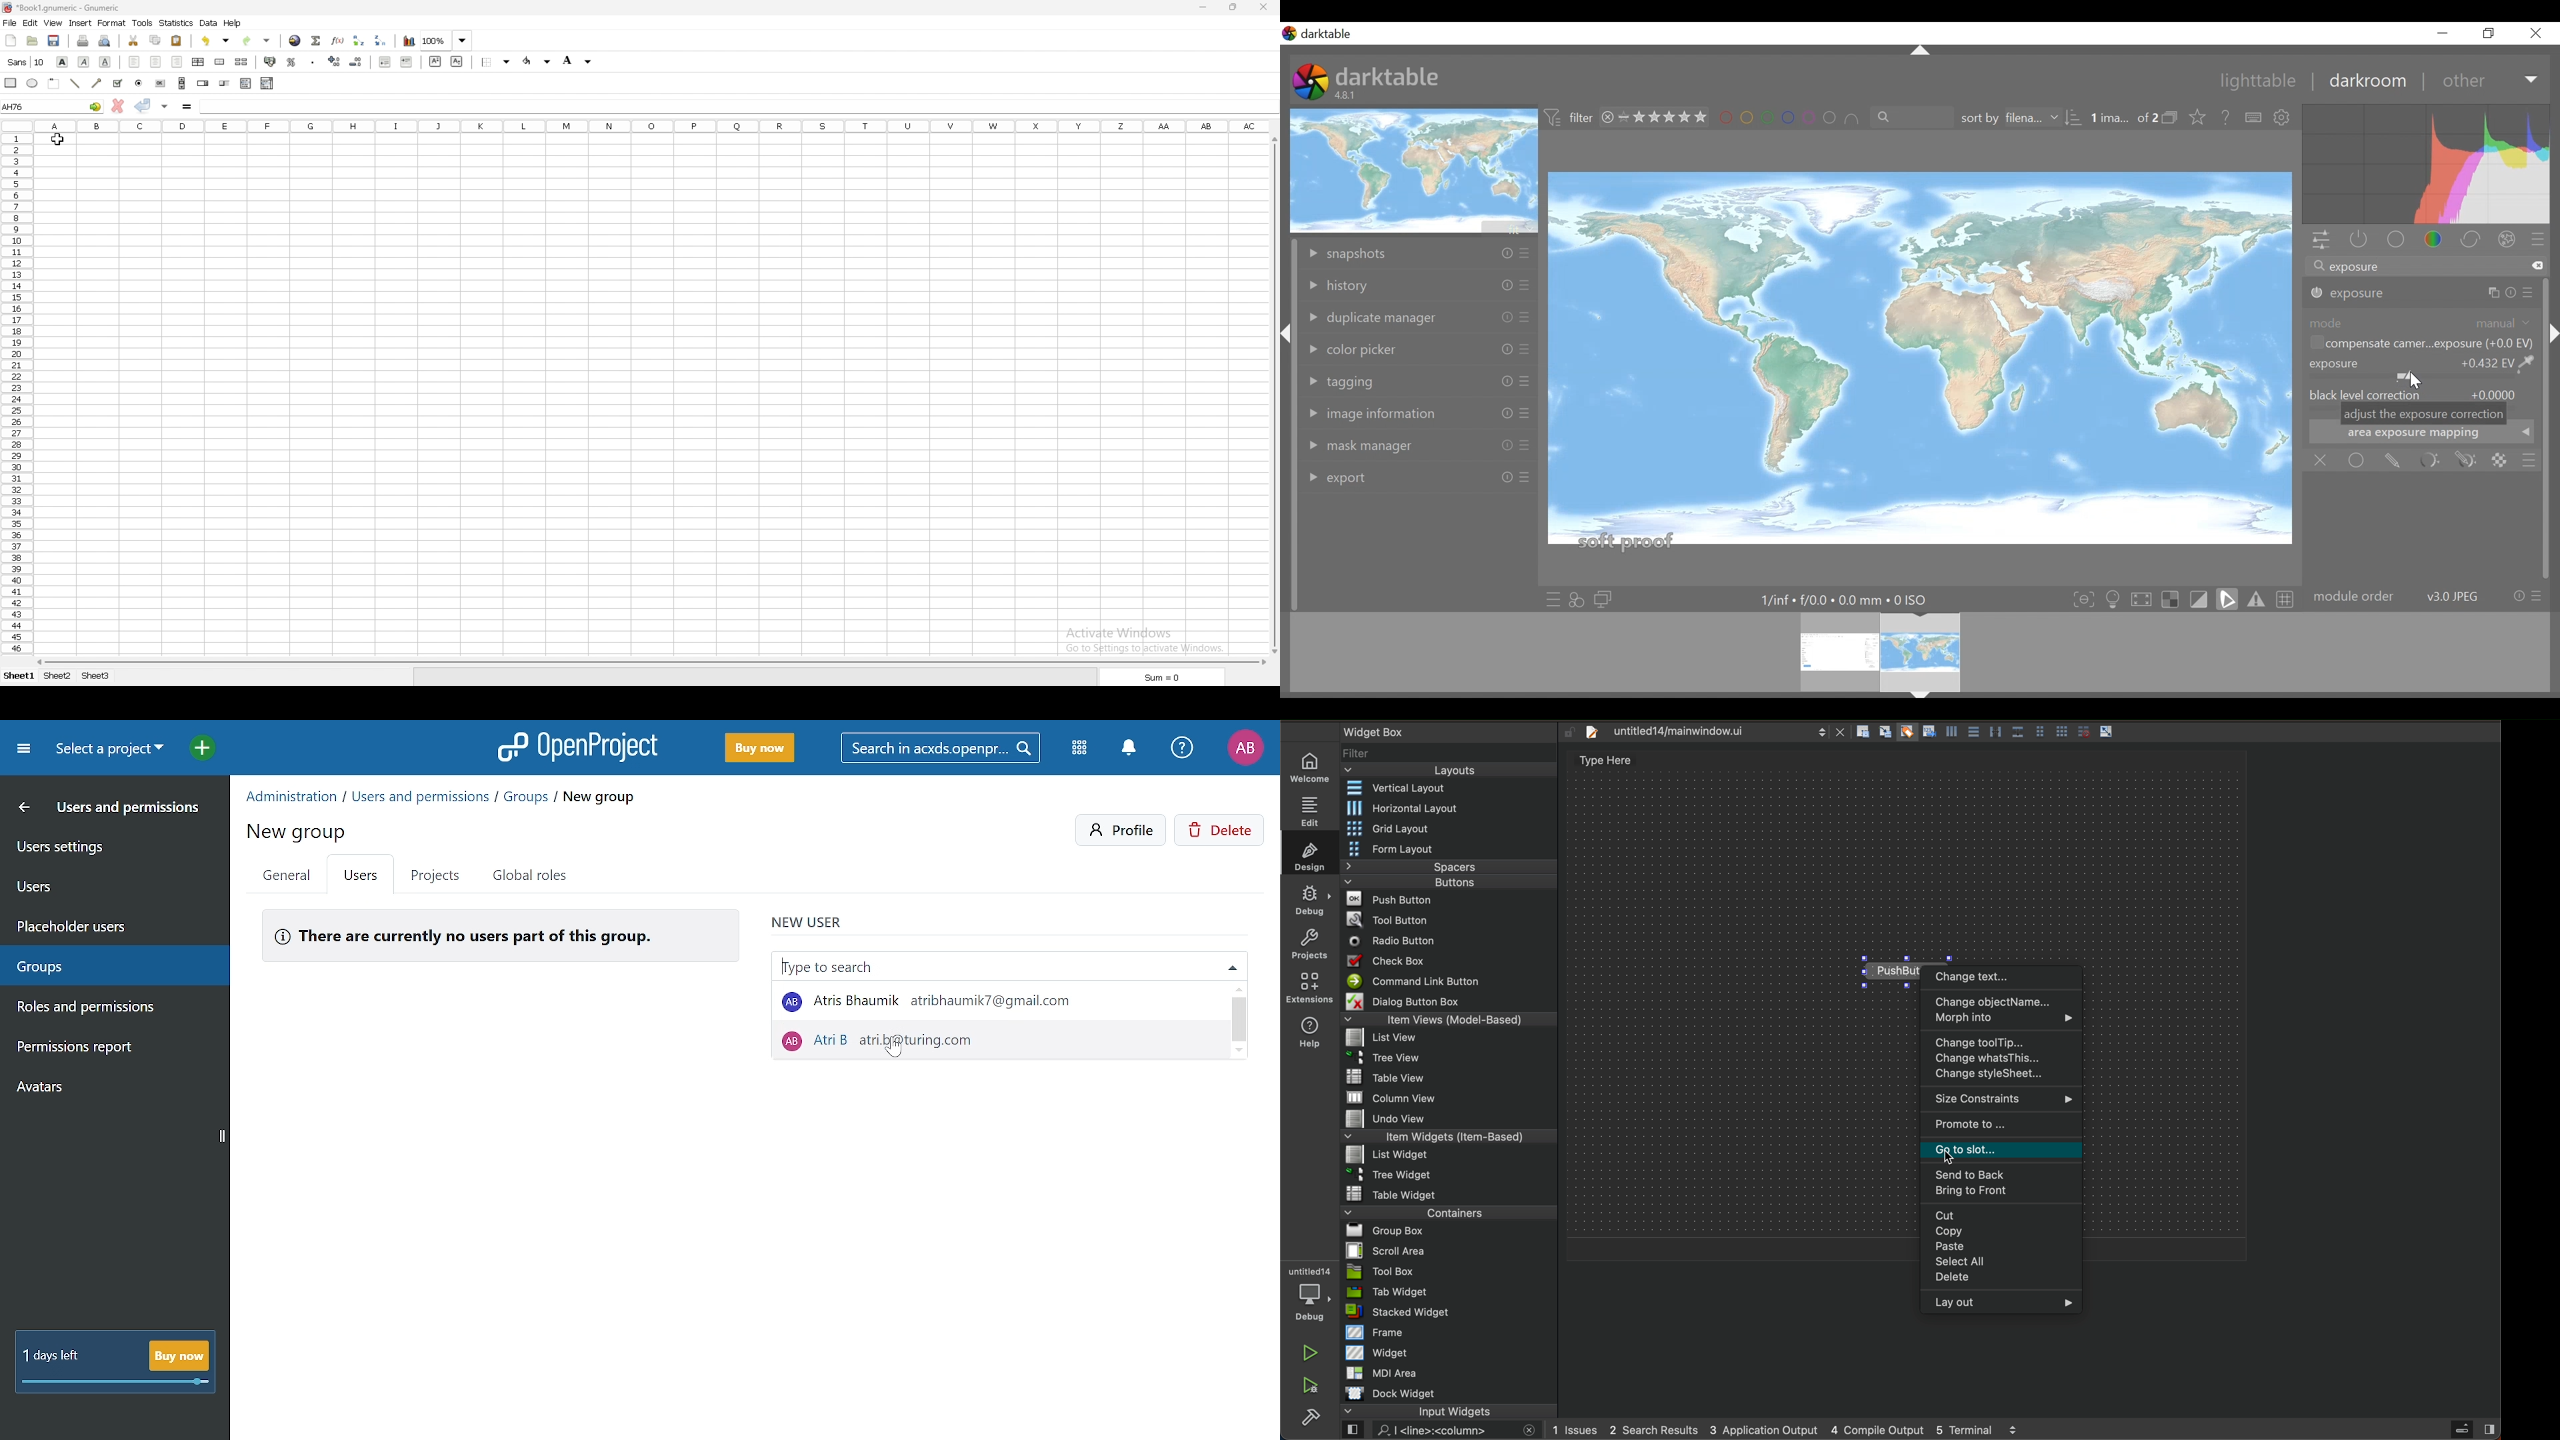 This screenshot has width=2576, height=1456. I want to click on filter by text, so click(1905, 118).